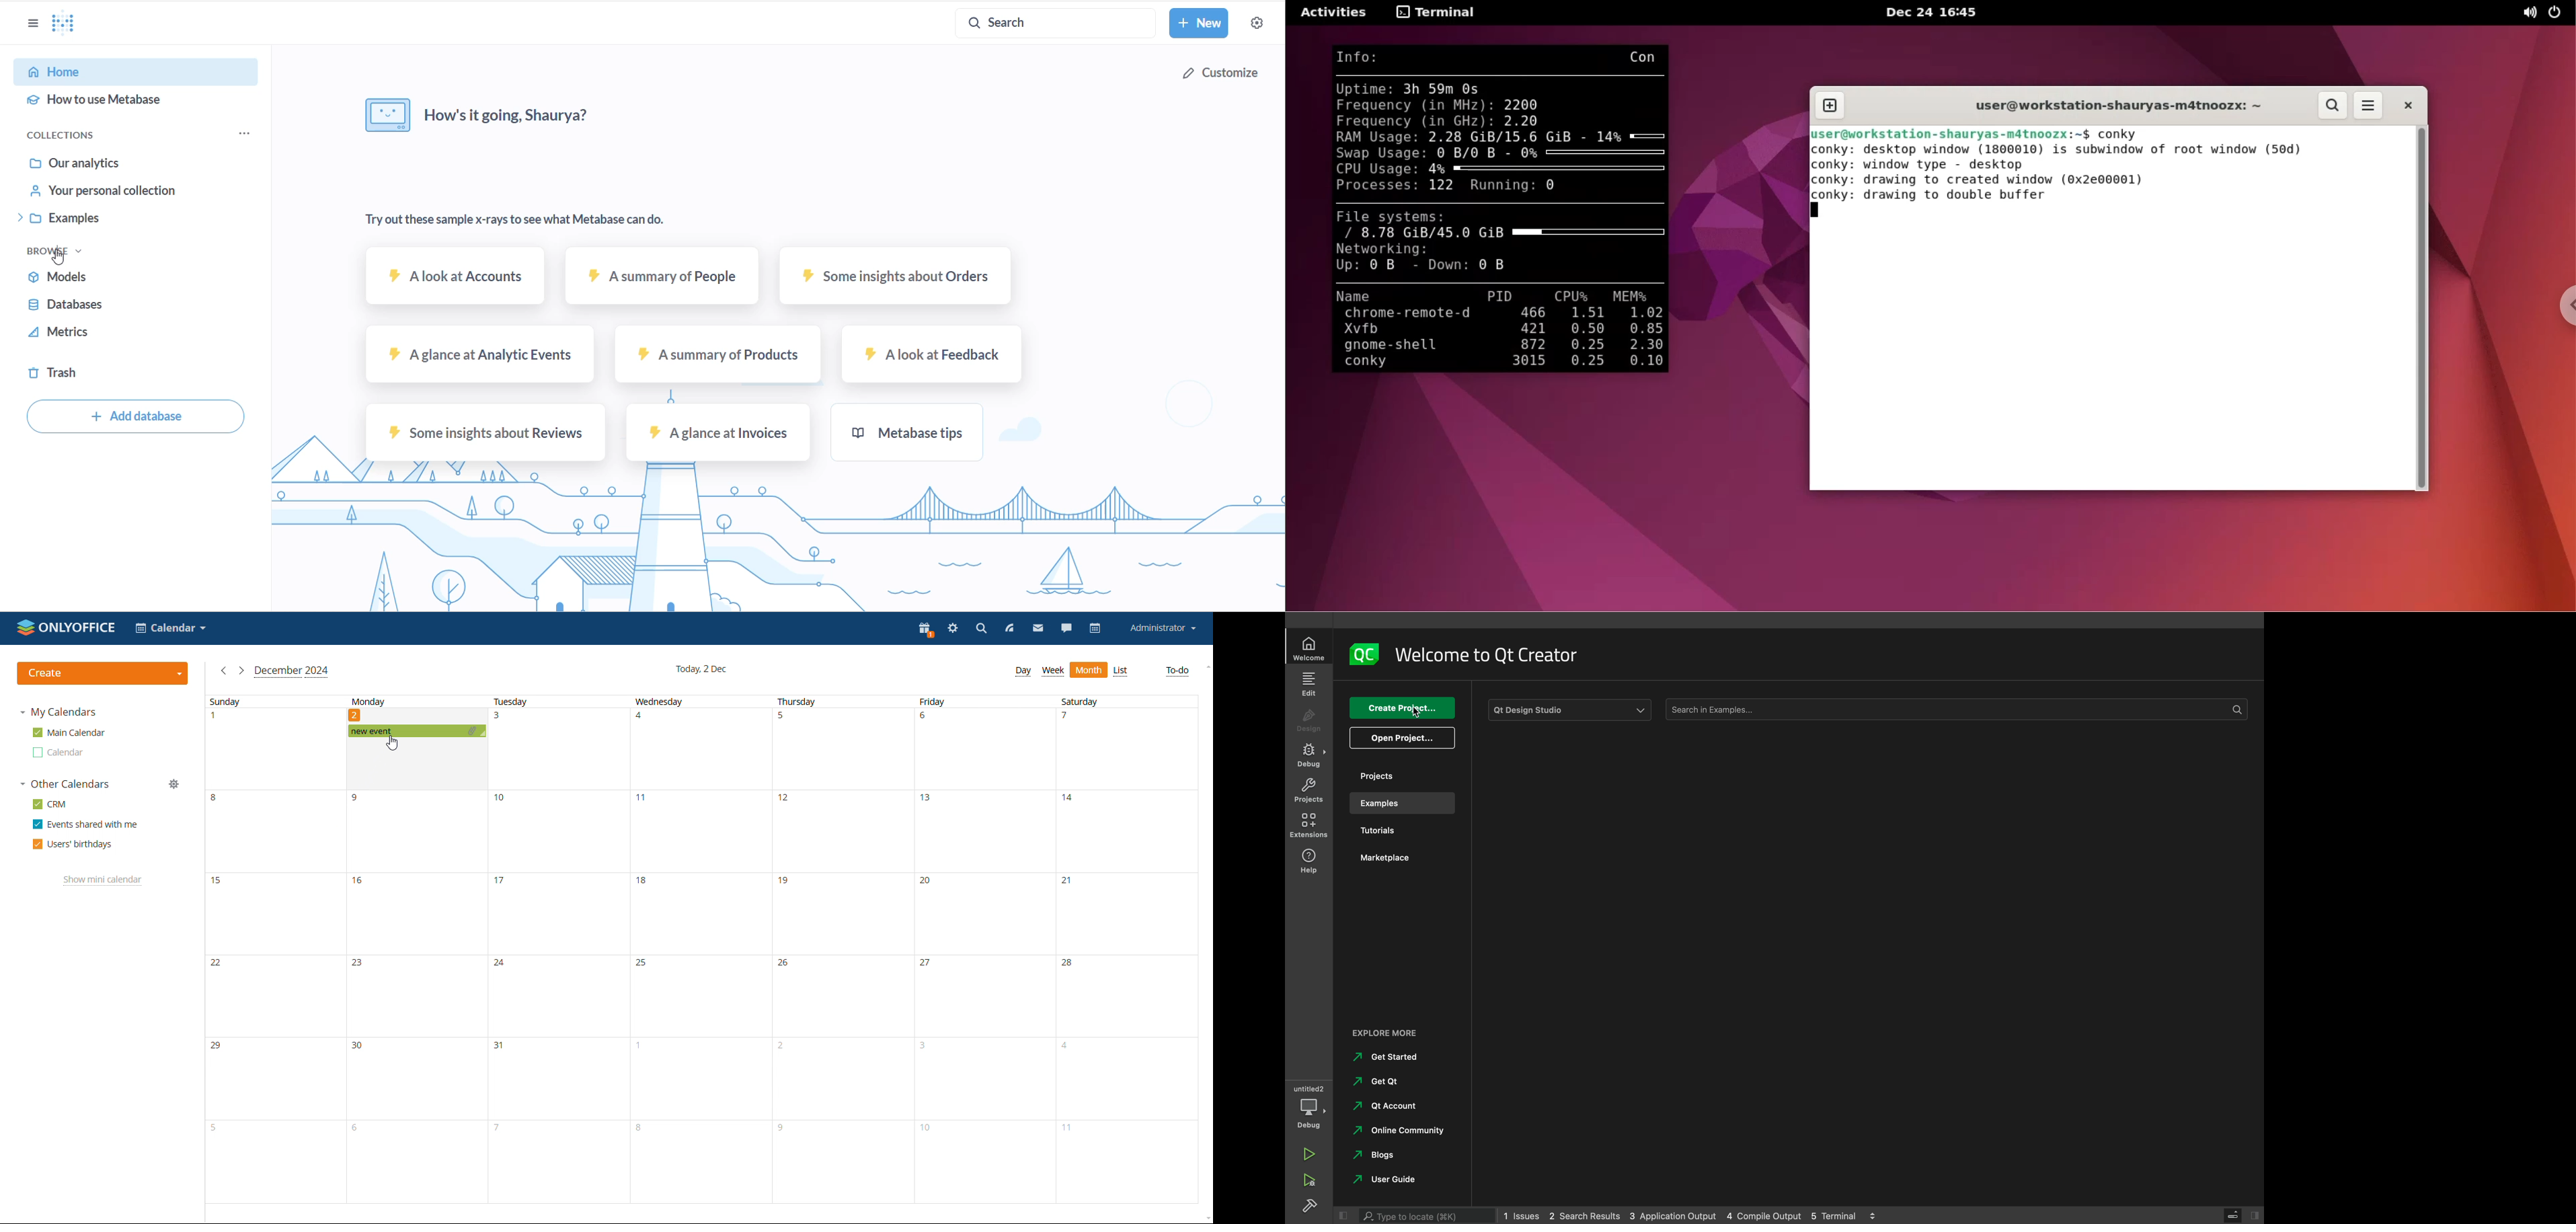 The height and width of the screenshot is (1232, 2576). I want to click on HOME, so click(131, 74).